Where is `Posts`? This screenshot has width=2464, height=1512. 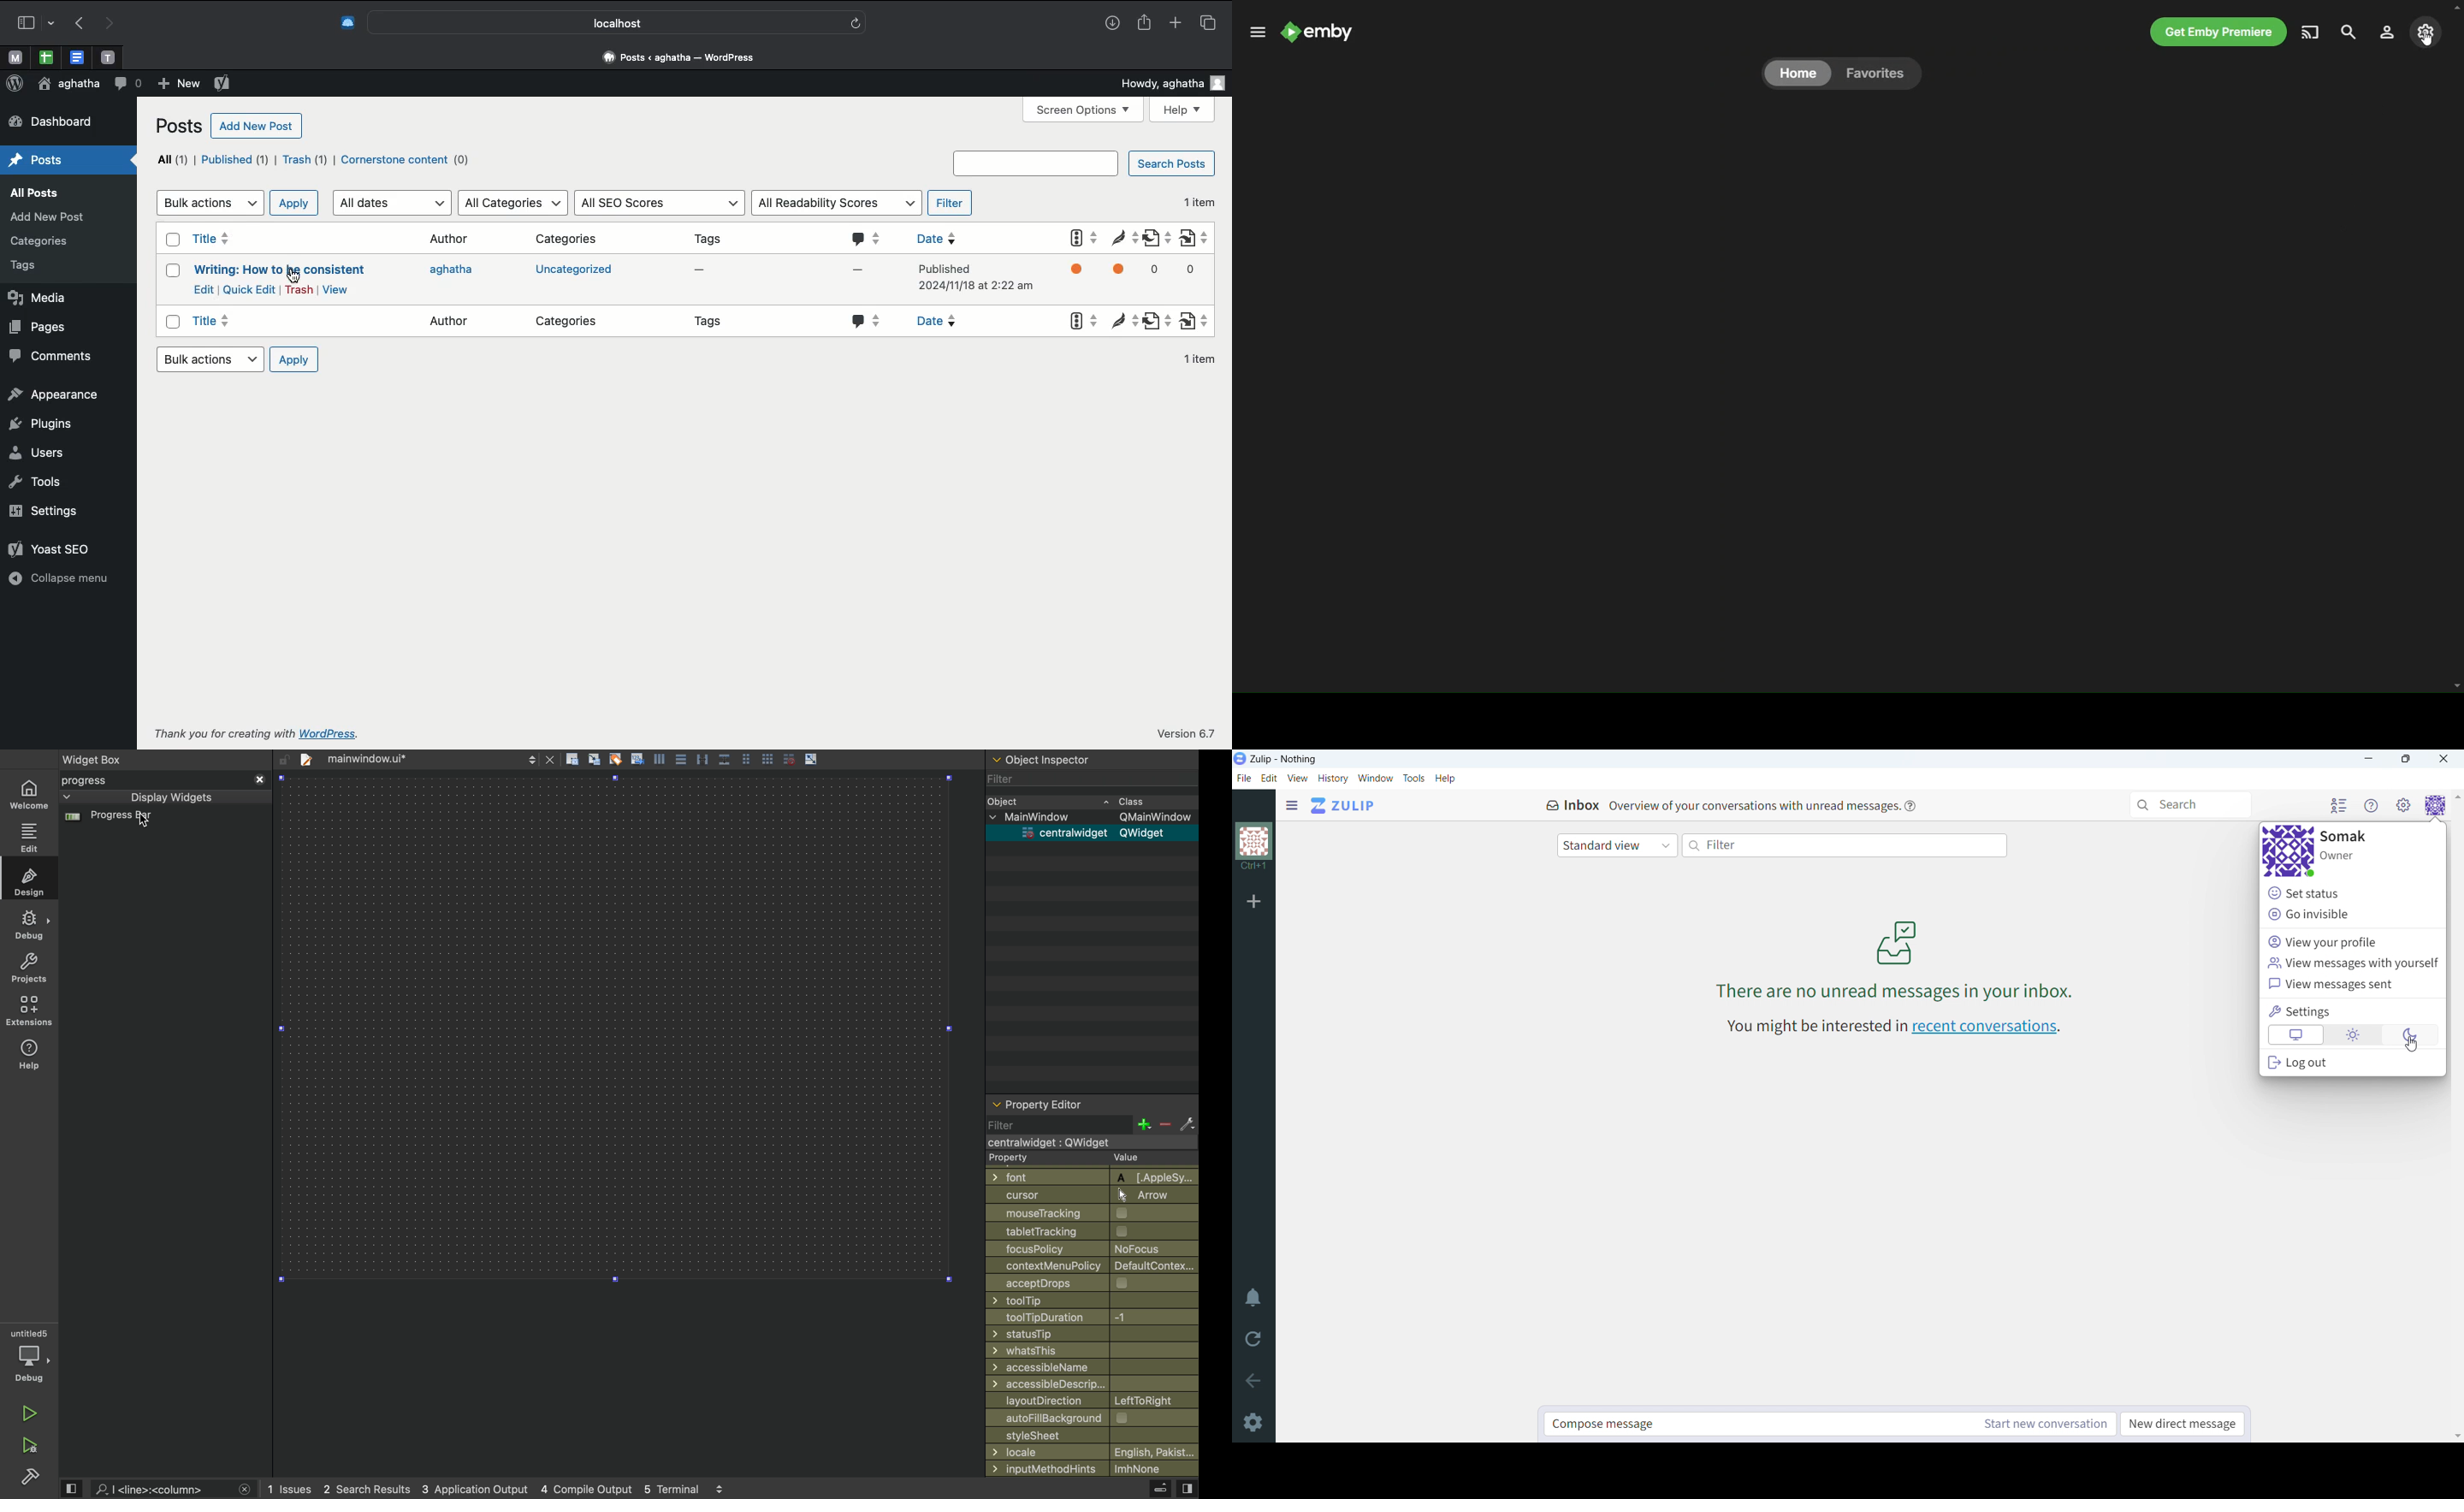
Posts is located at coordinates (179, 126).